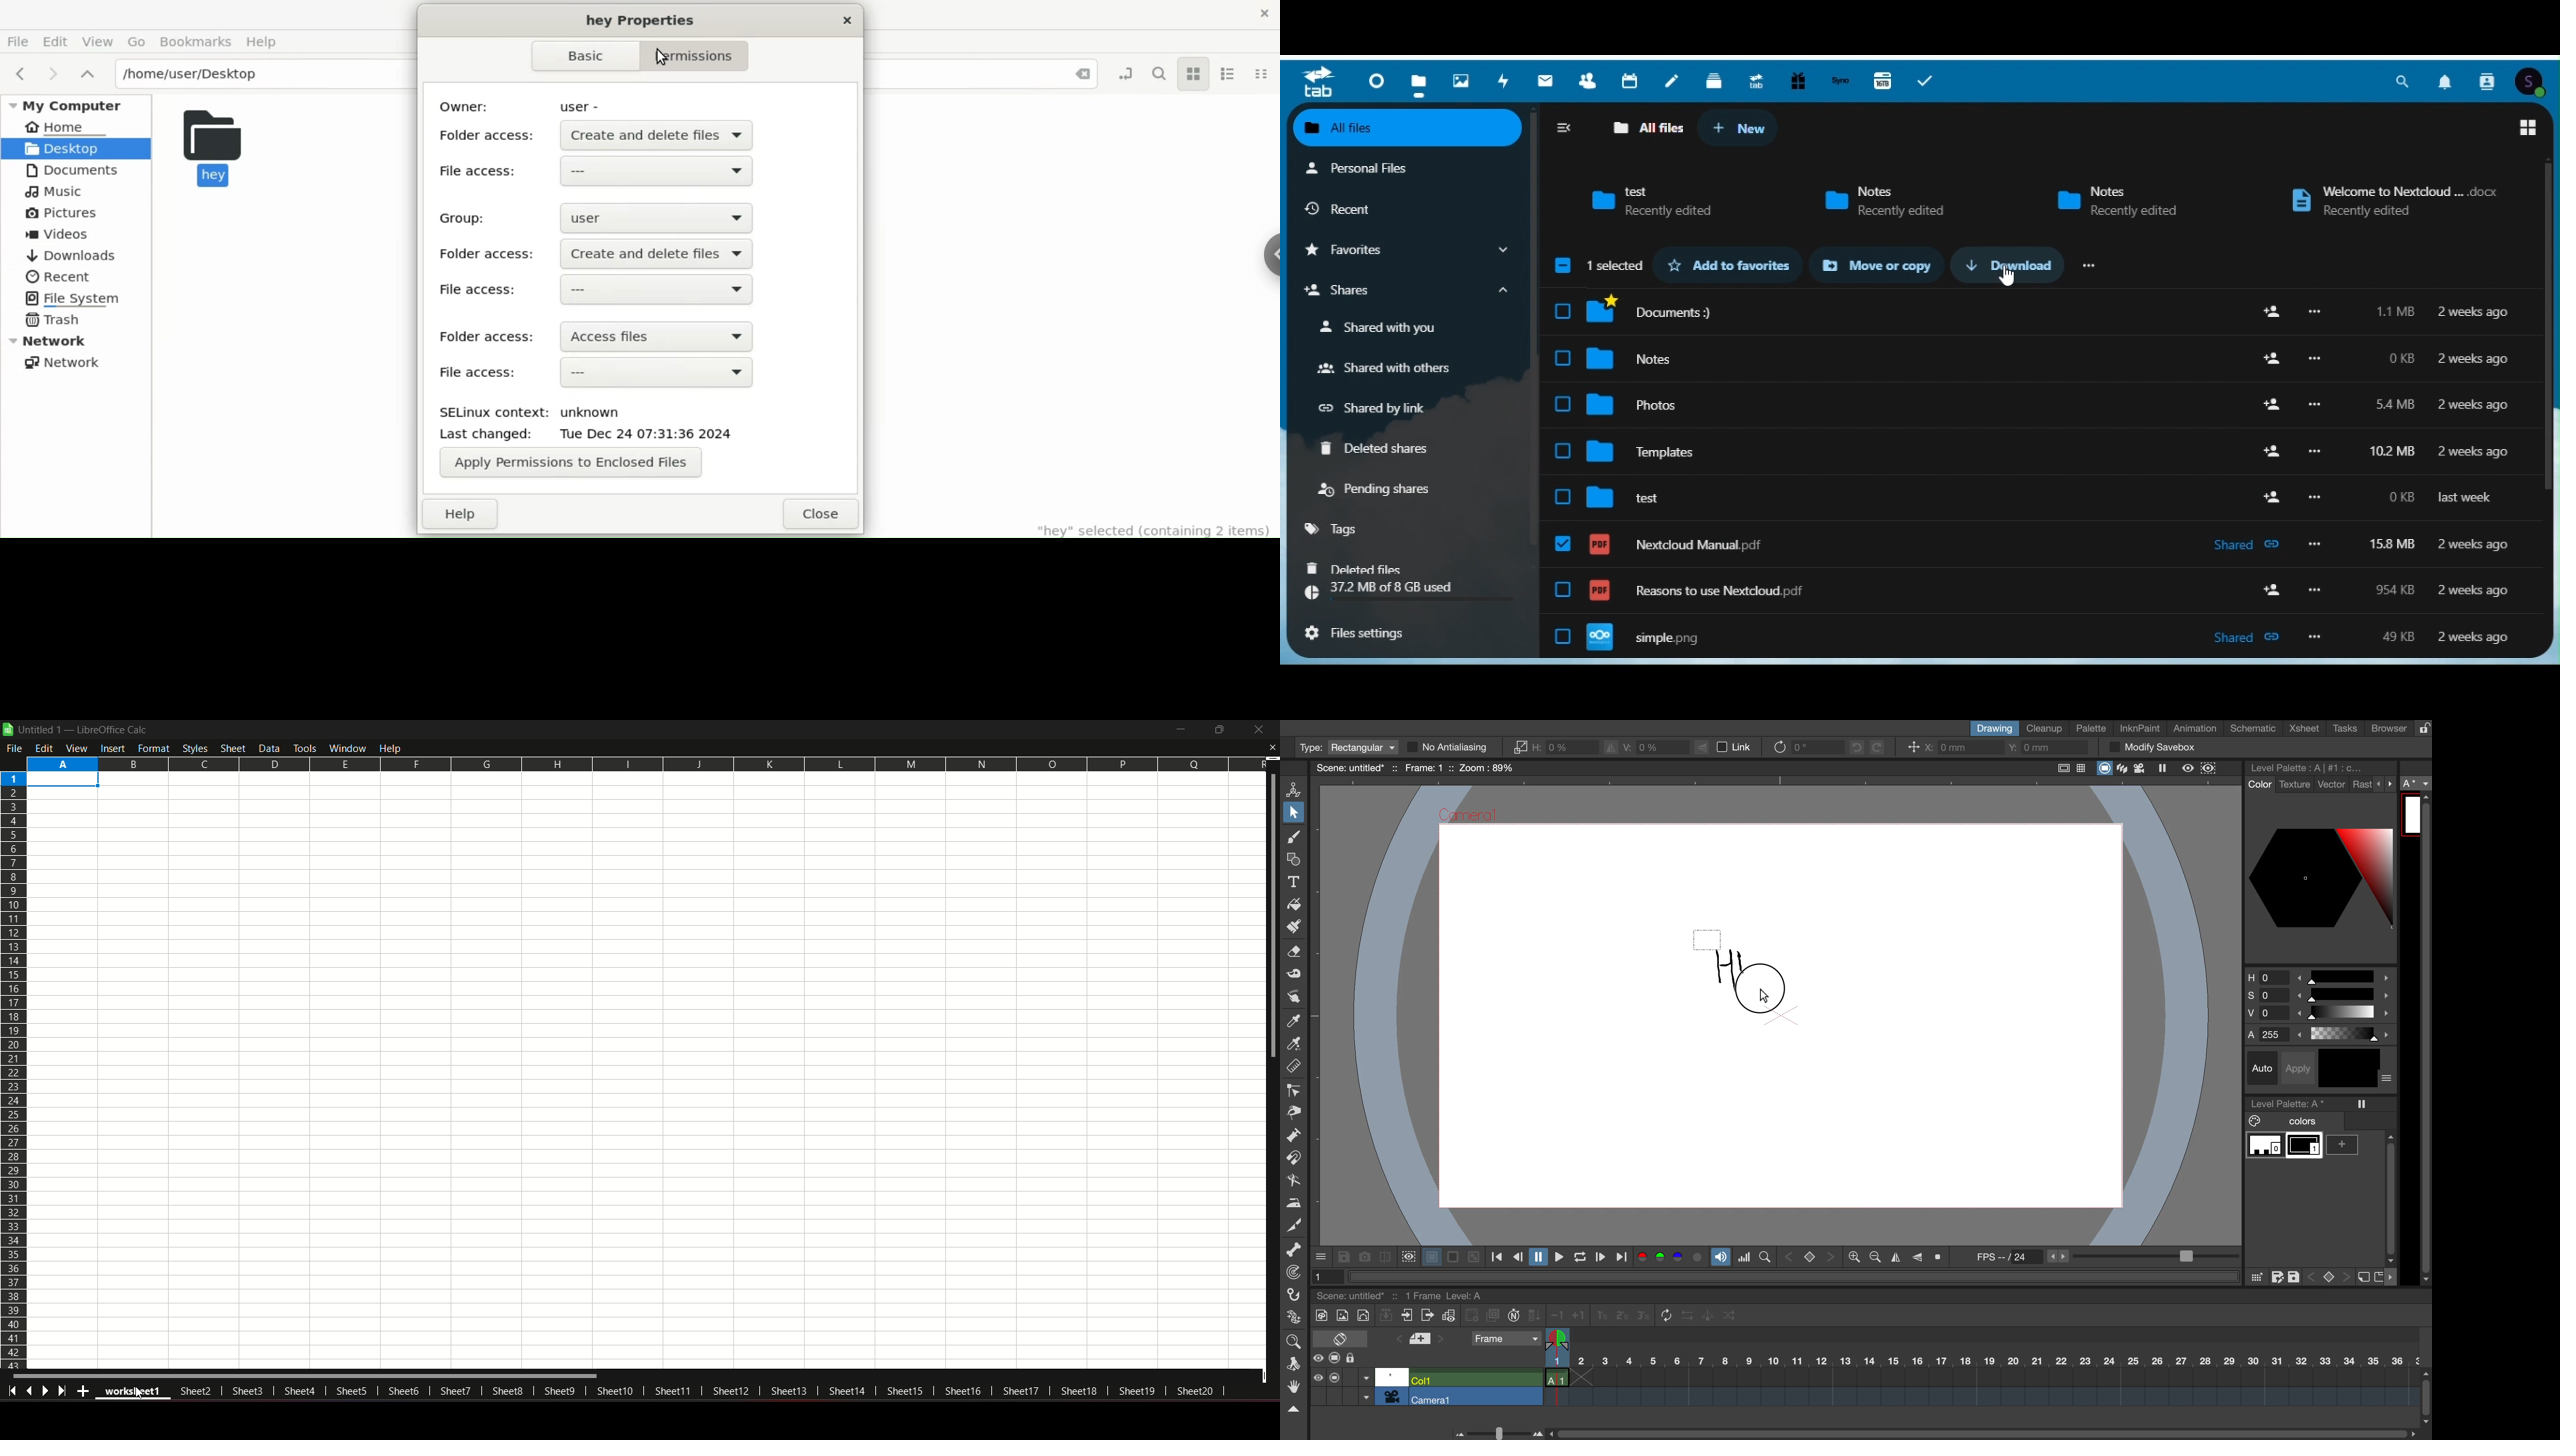  Describe the element at coordinates (304, 747) in the screenshot. I see `Tools` at that location.